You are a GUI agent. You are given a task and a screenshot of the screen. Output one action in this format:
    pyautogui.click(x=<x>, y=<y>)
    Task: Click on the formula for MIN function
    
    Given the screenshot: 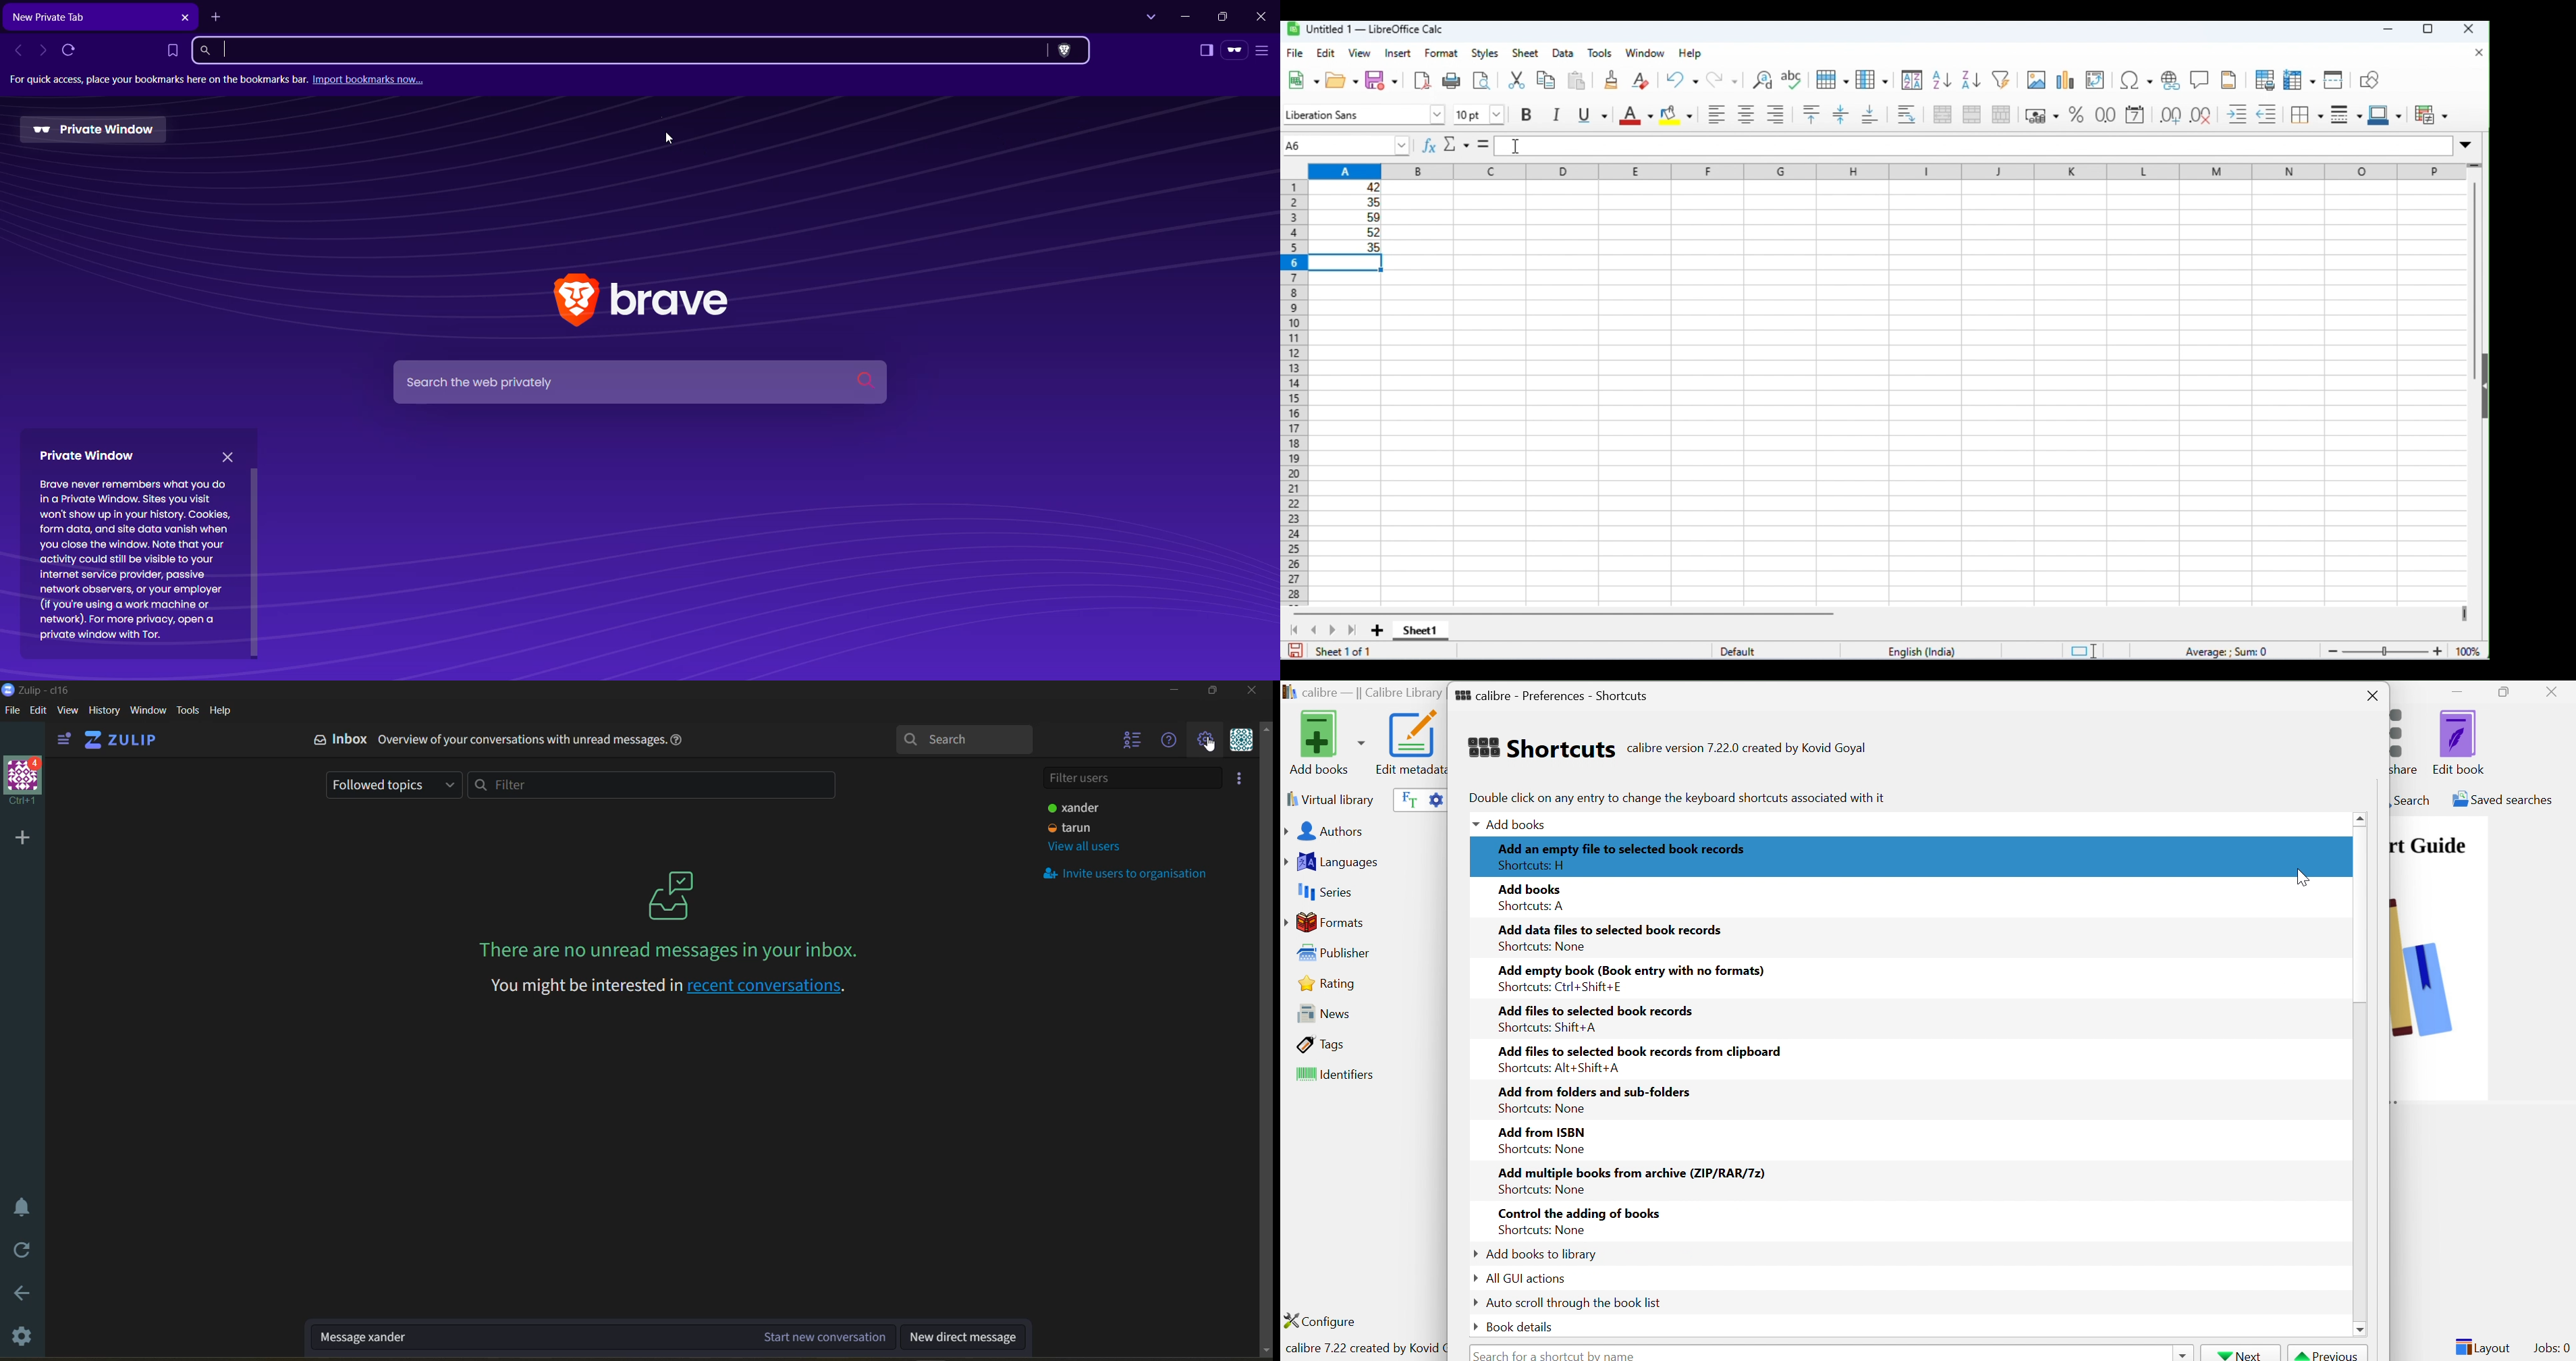 What is the action you would take?
    pyautogui.click(x=1530, y=147)
    